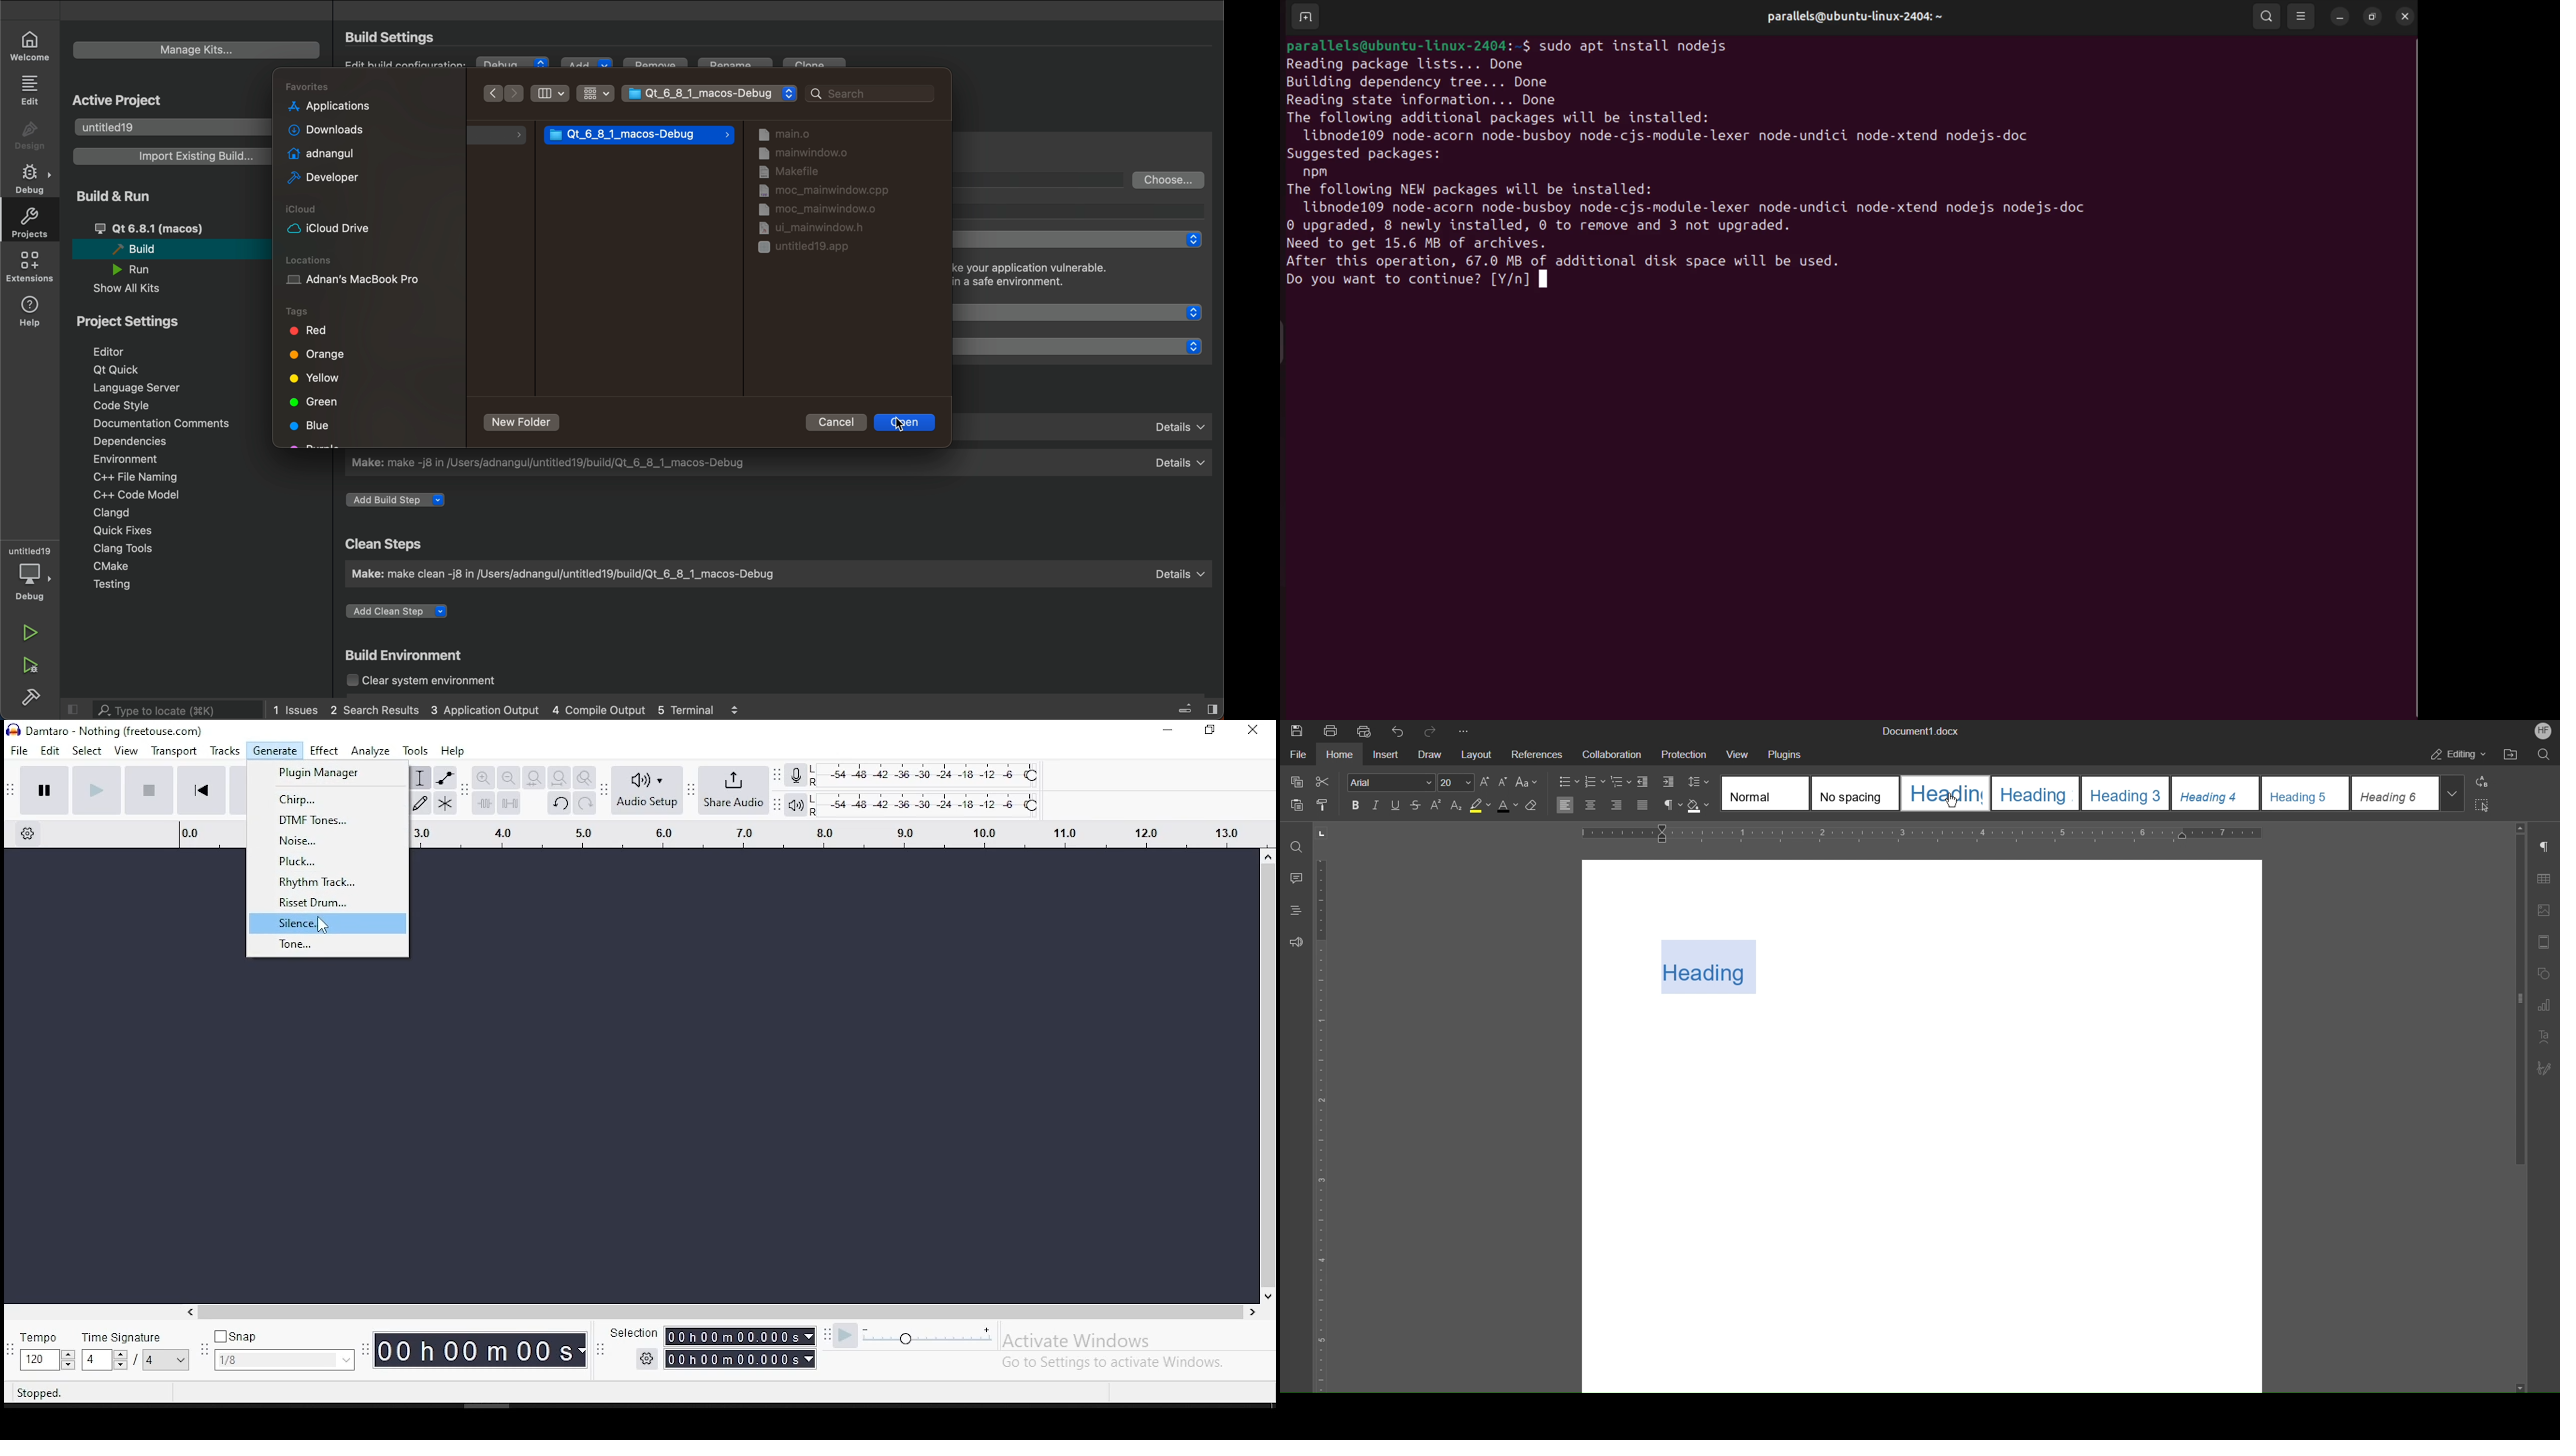  What do you see at coordinates (2541, 731) in the screenshot?
I see `HF` at bounding box center [2541, 731].